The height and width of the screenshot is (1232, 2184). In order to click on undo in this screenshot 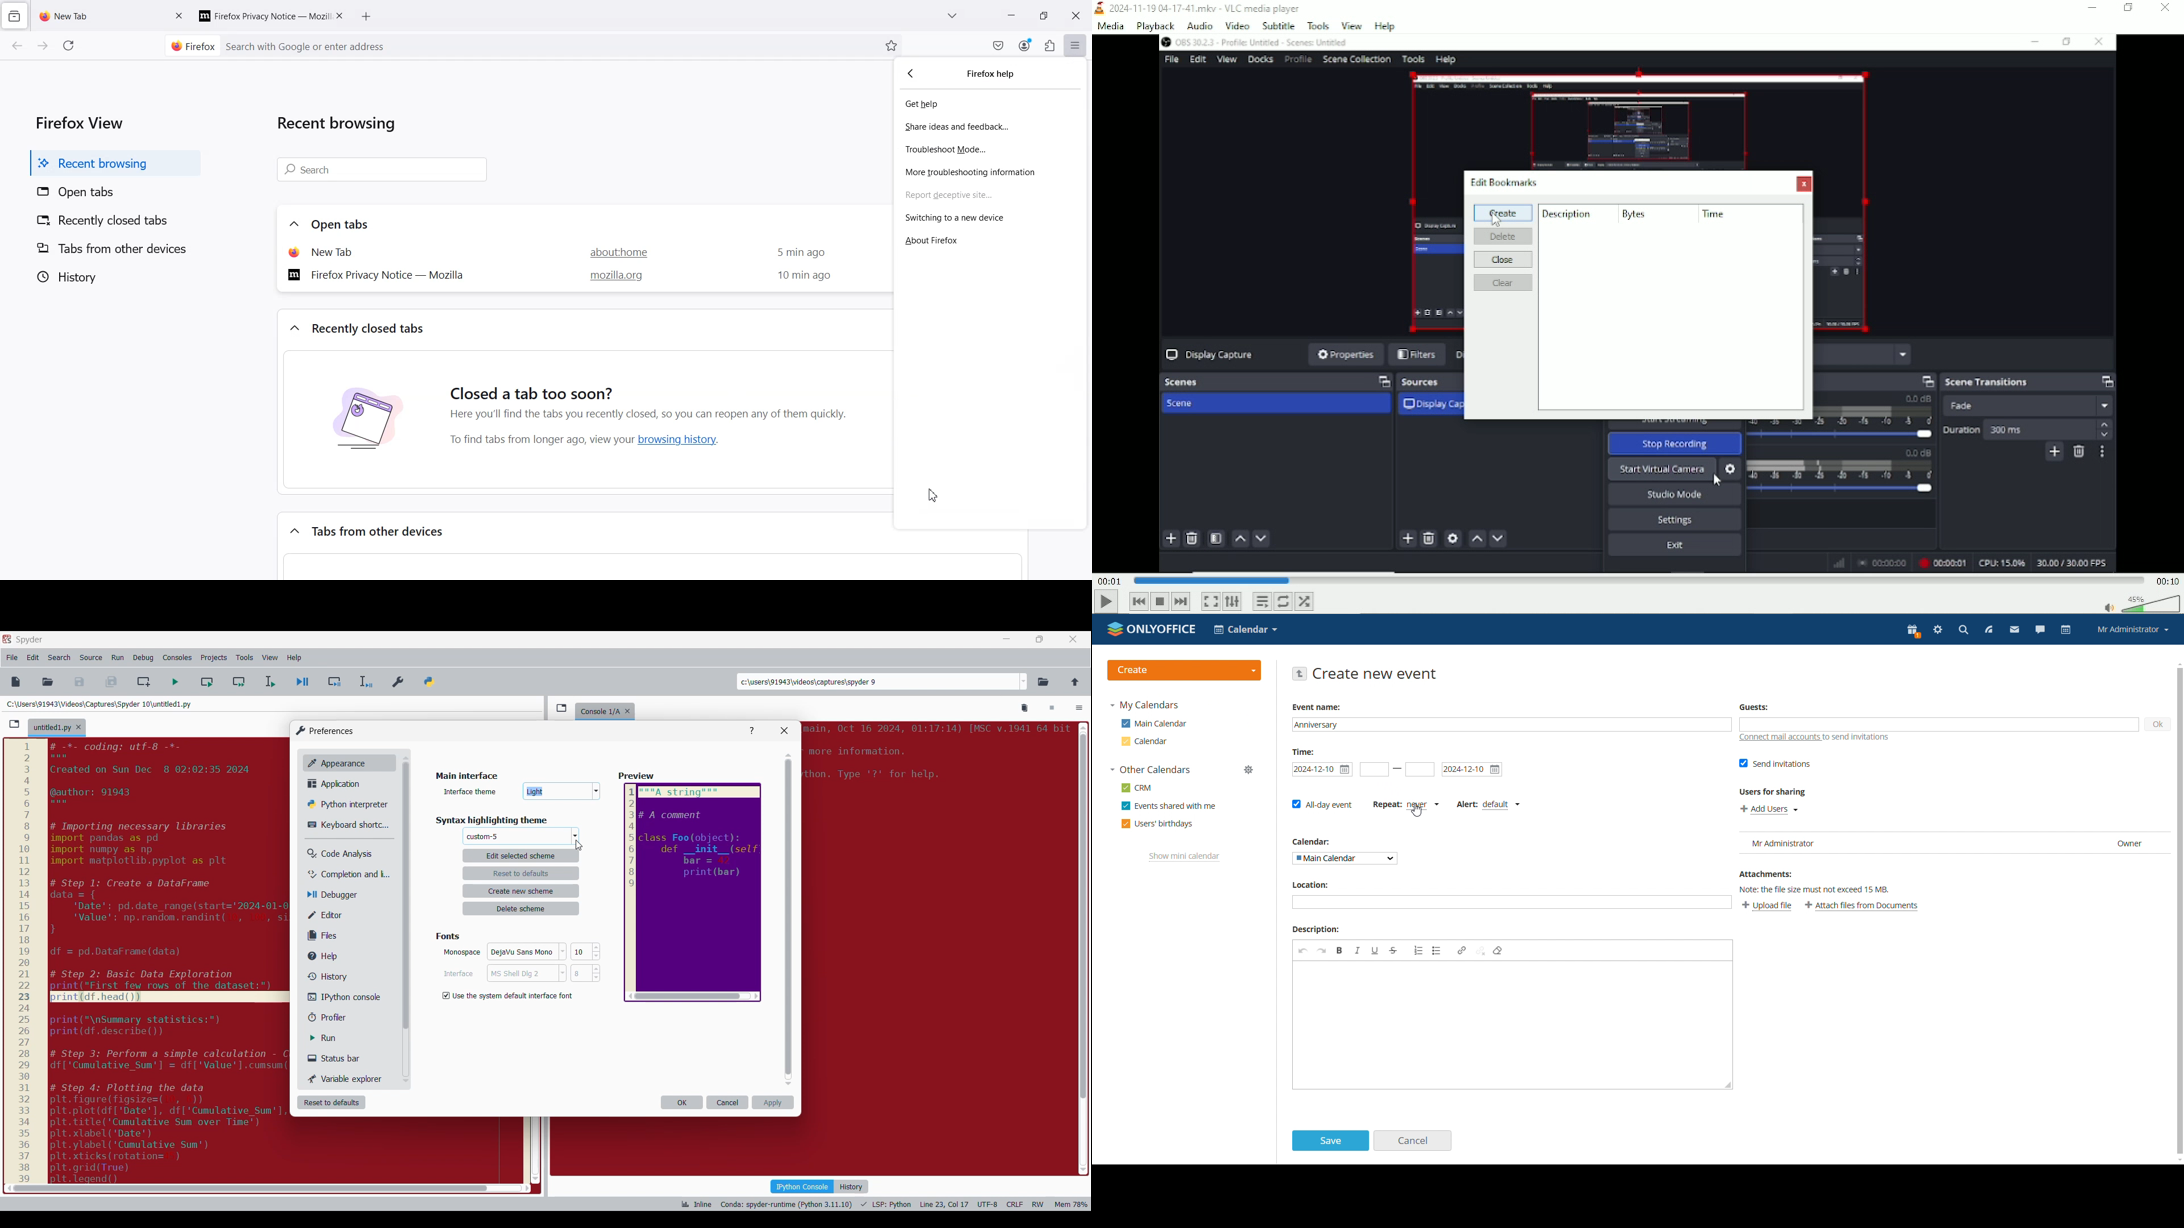, I will do `click(1303, 950)`.